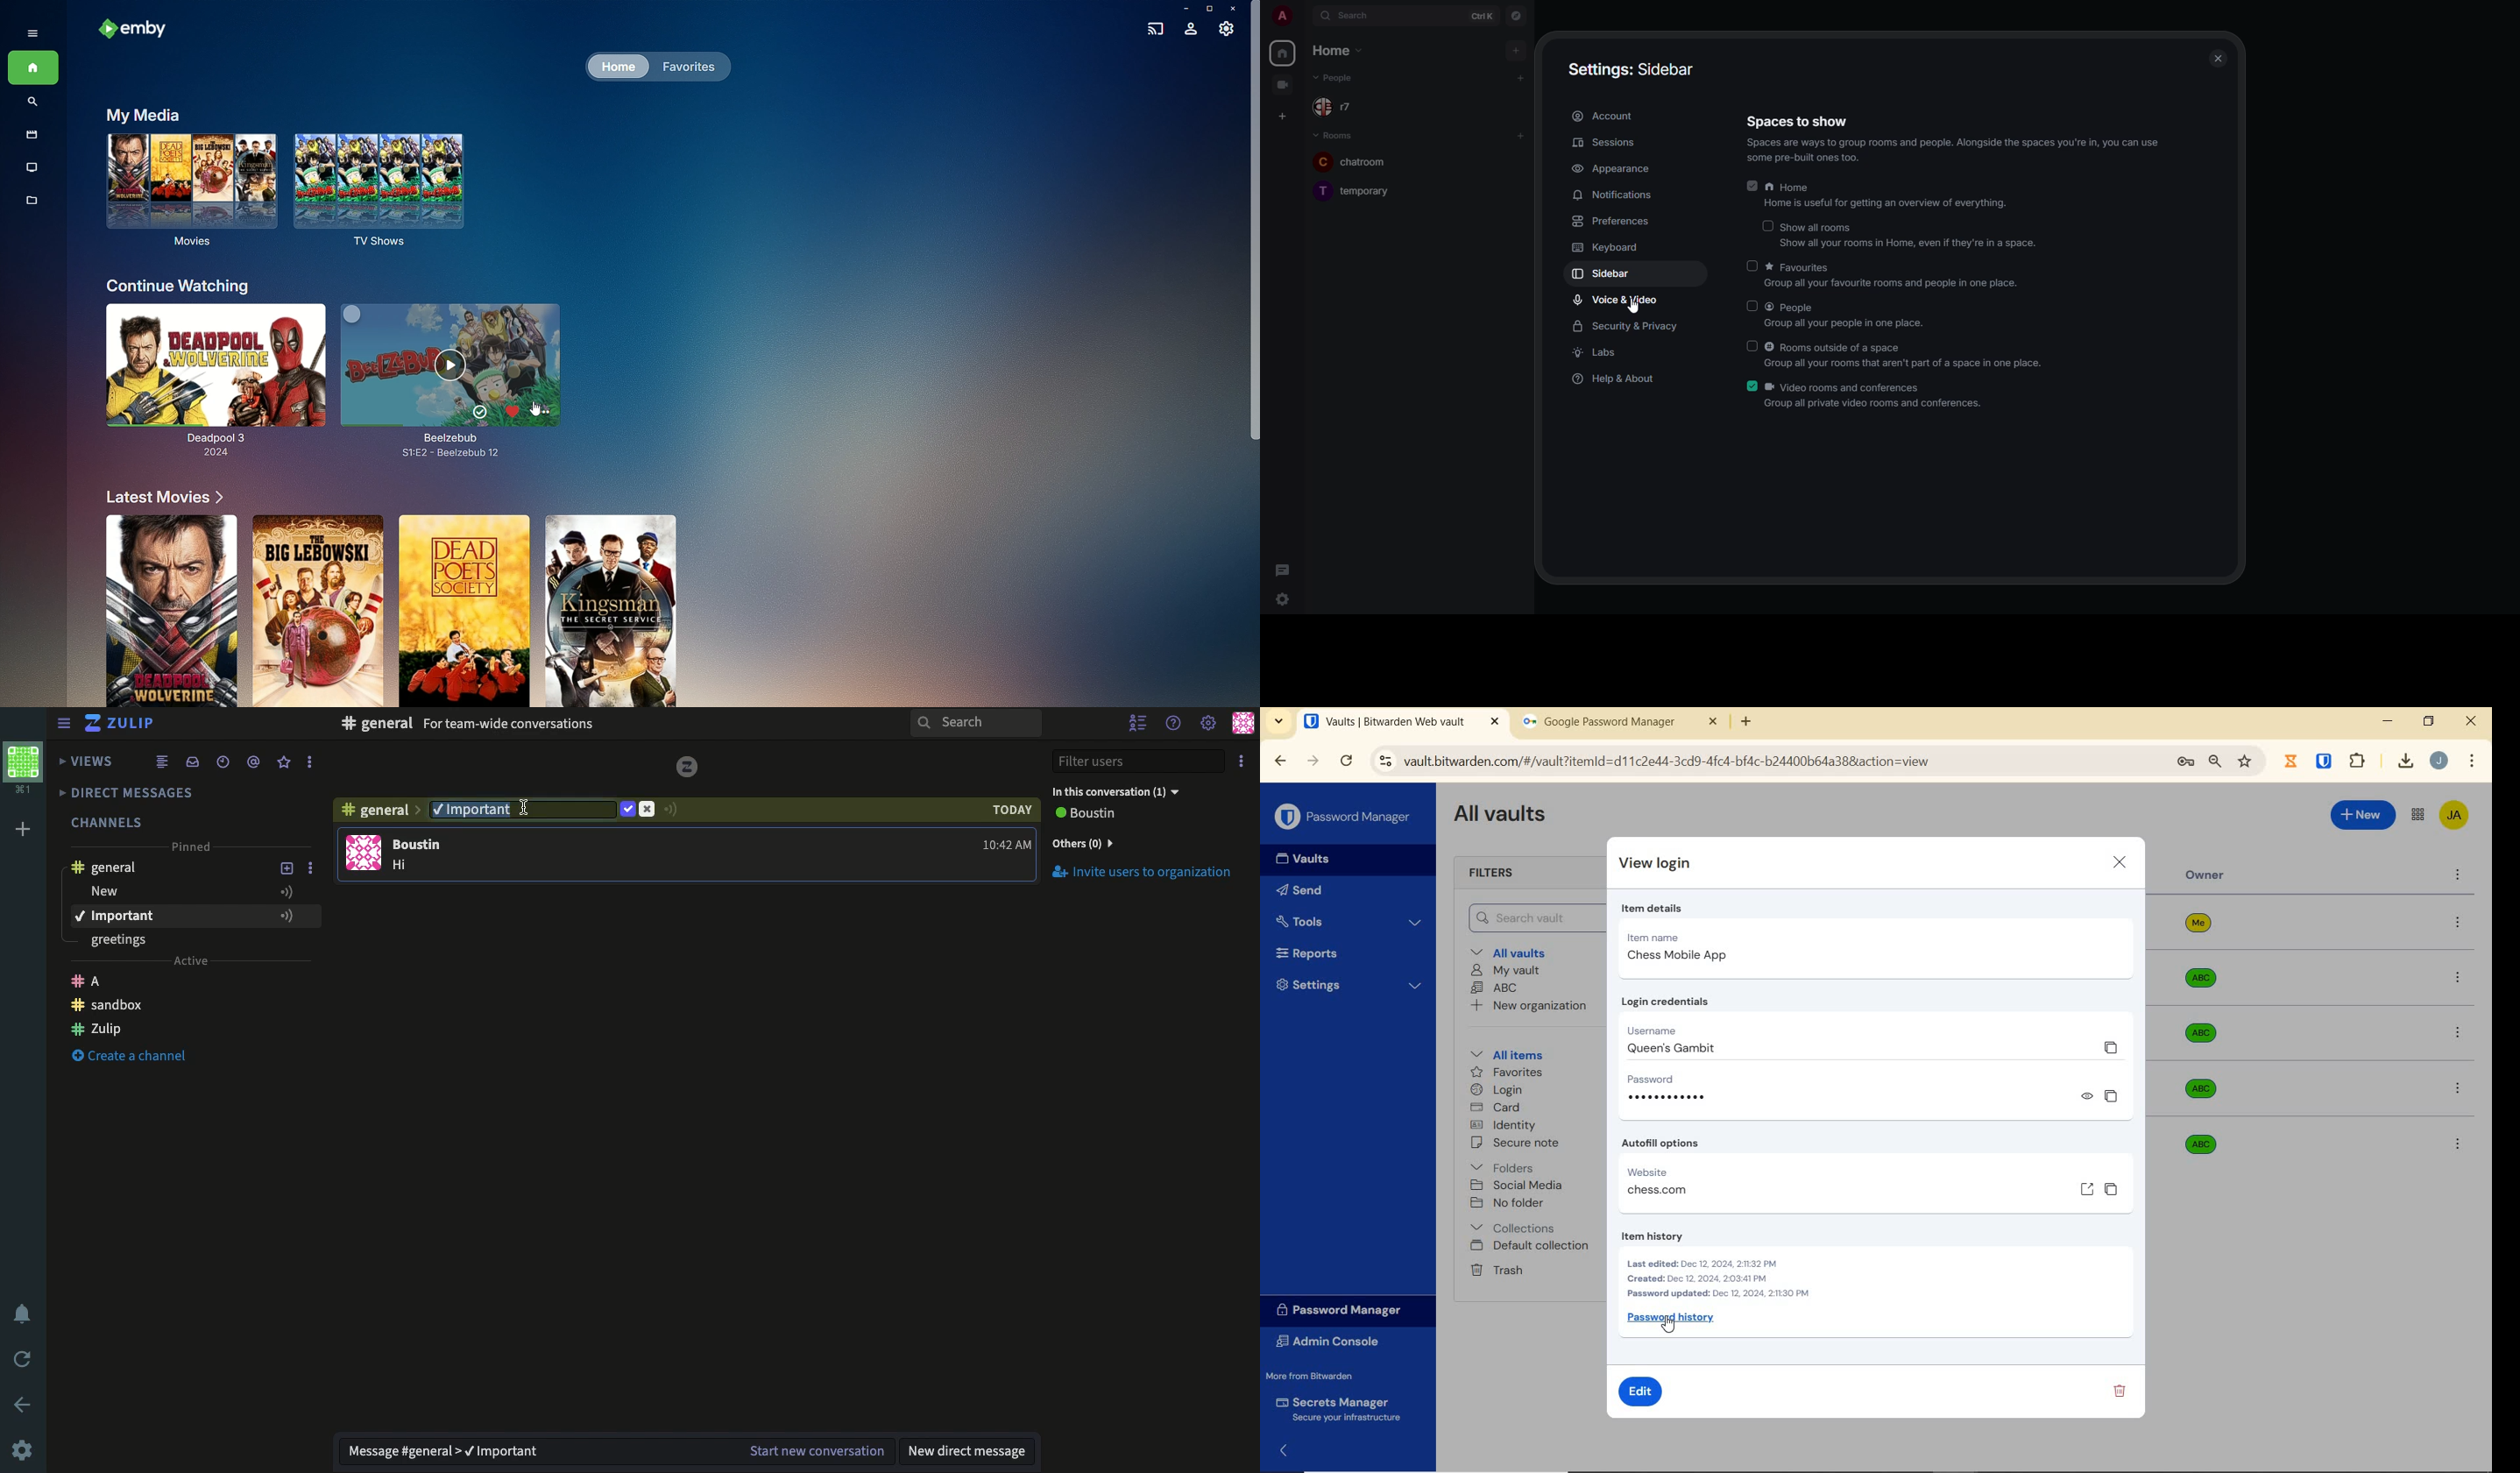 This screenshot has height=1484, width=2520. Describe the element at coordinates (1279, 761) in the screenshot. I see `backward` at that location.